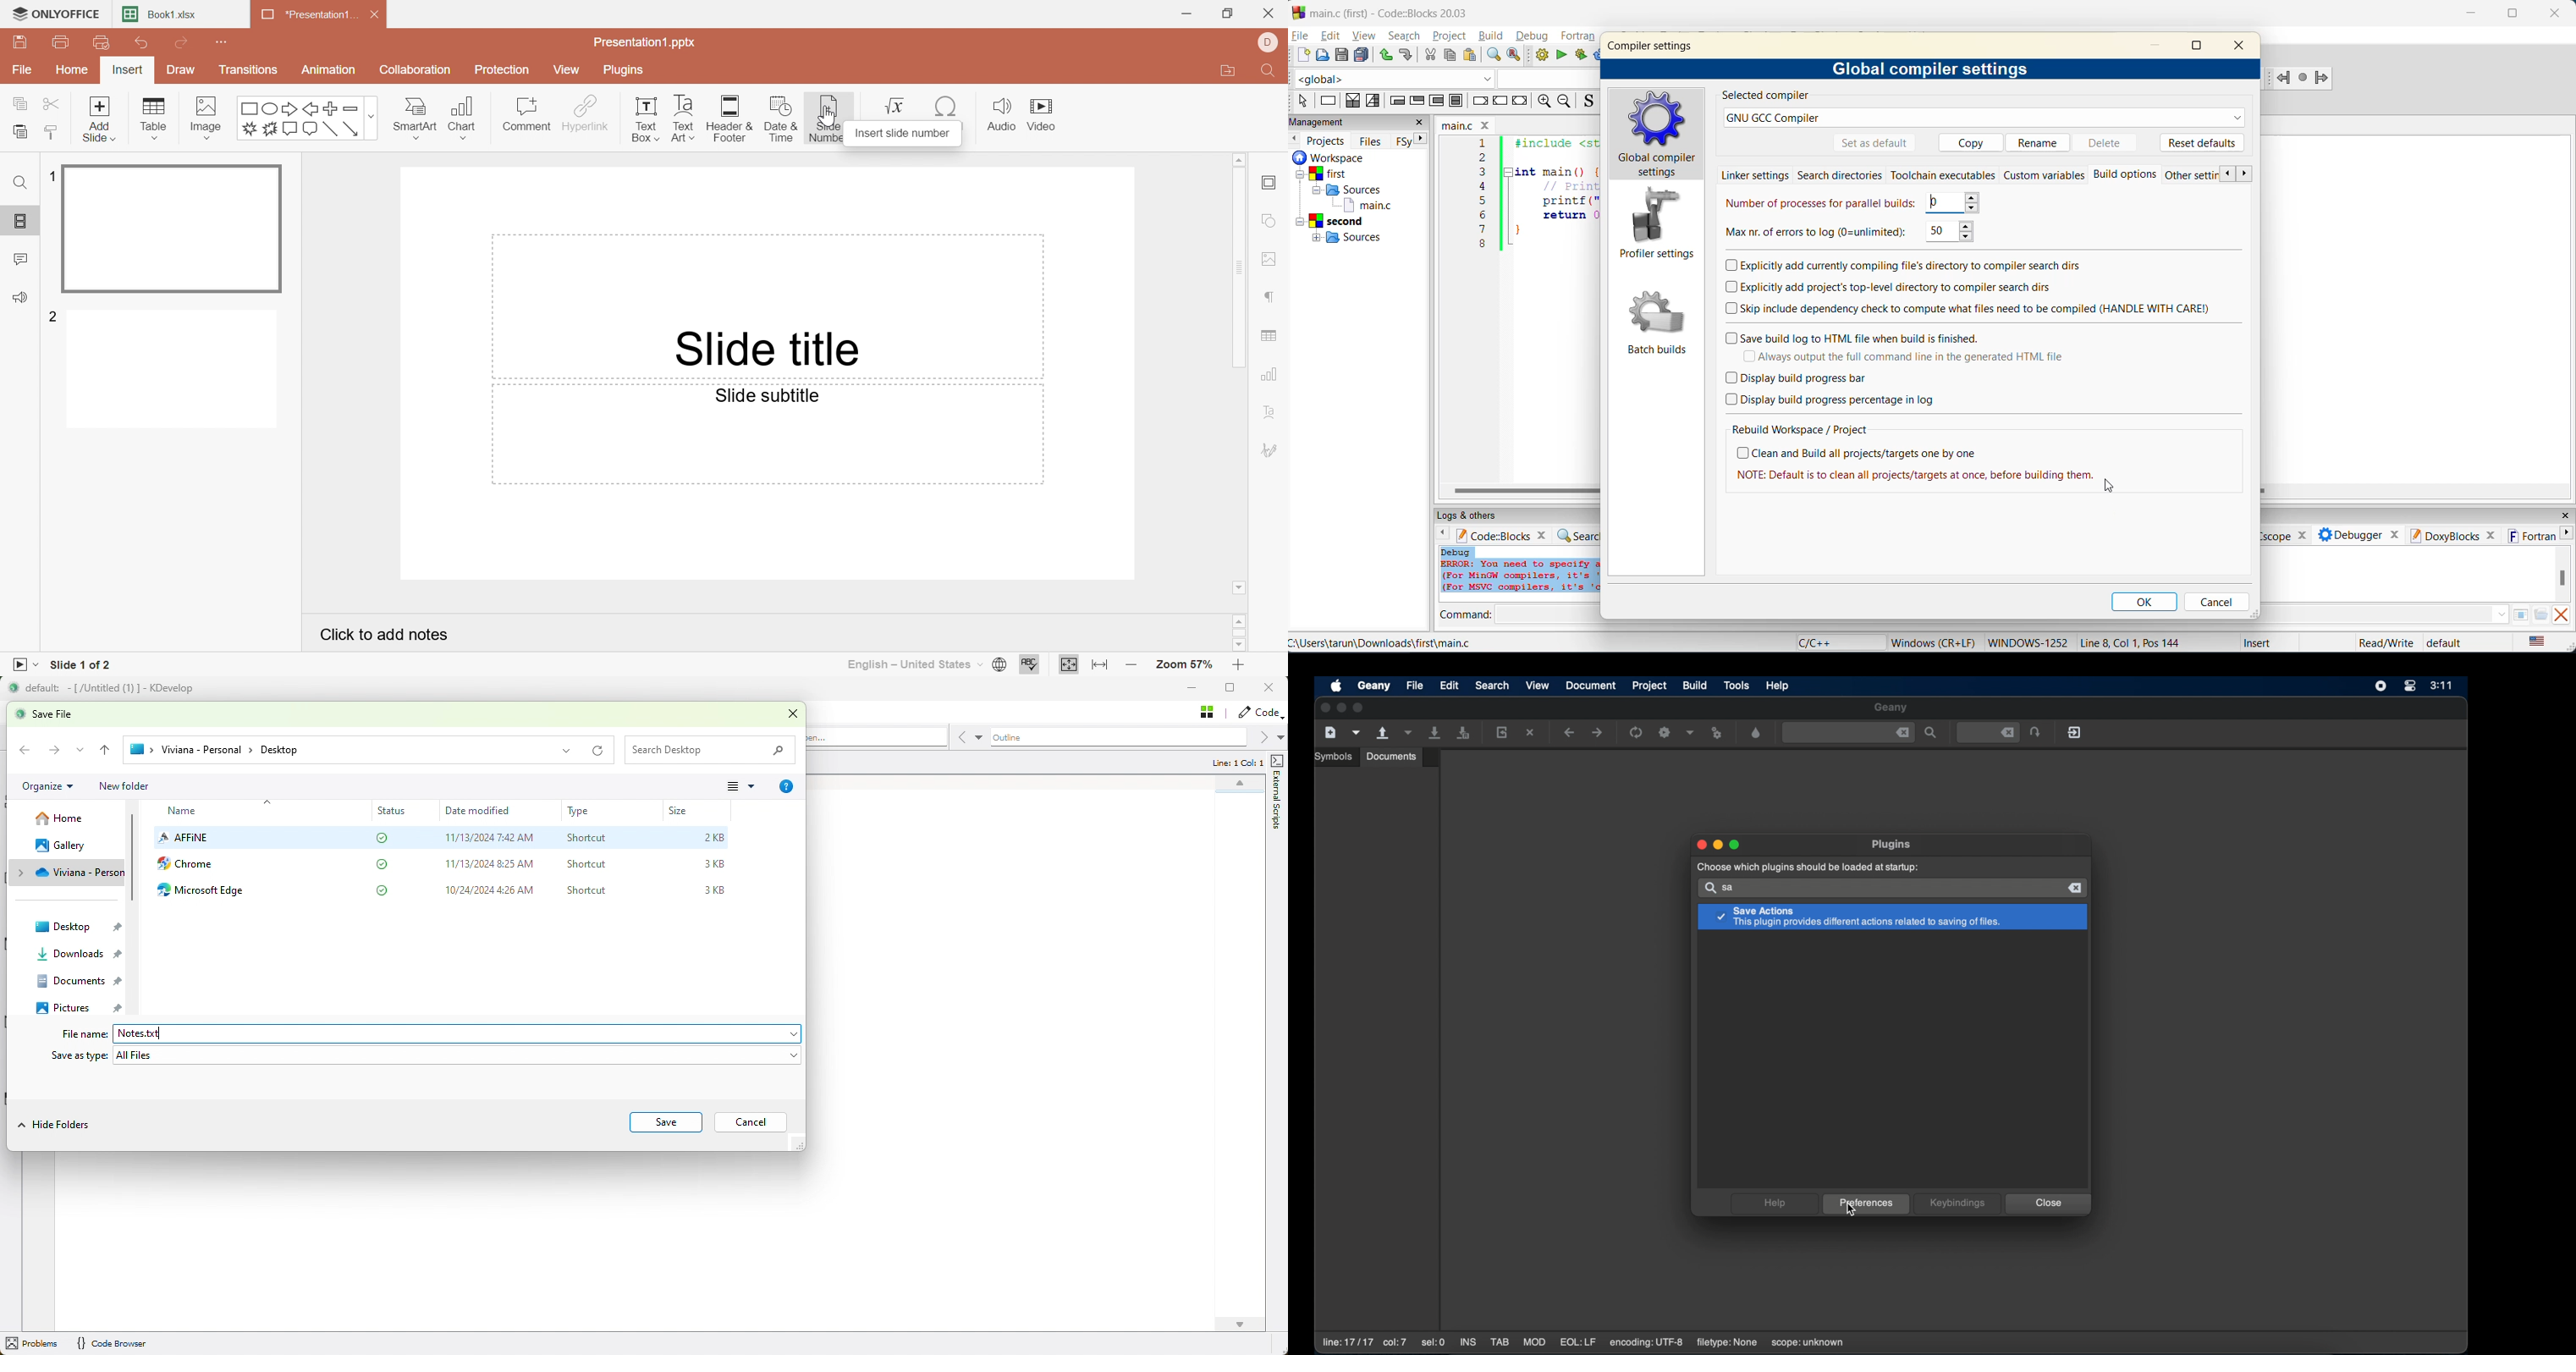 The height and width of the screenshot is (1372, 2576). I want to click on zoom out, so click(1566, 102).